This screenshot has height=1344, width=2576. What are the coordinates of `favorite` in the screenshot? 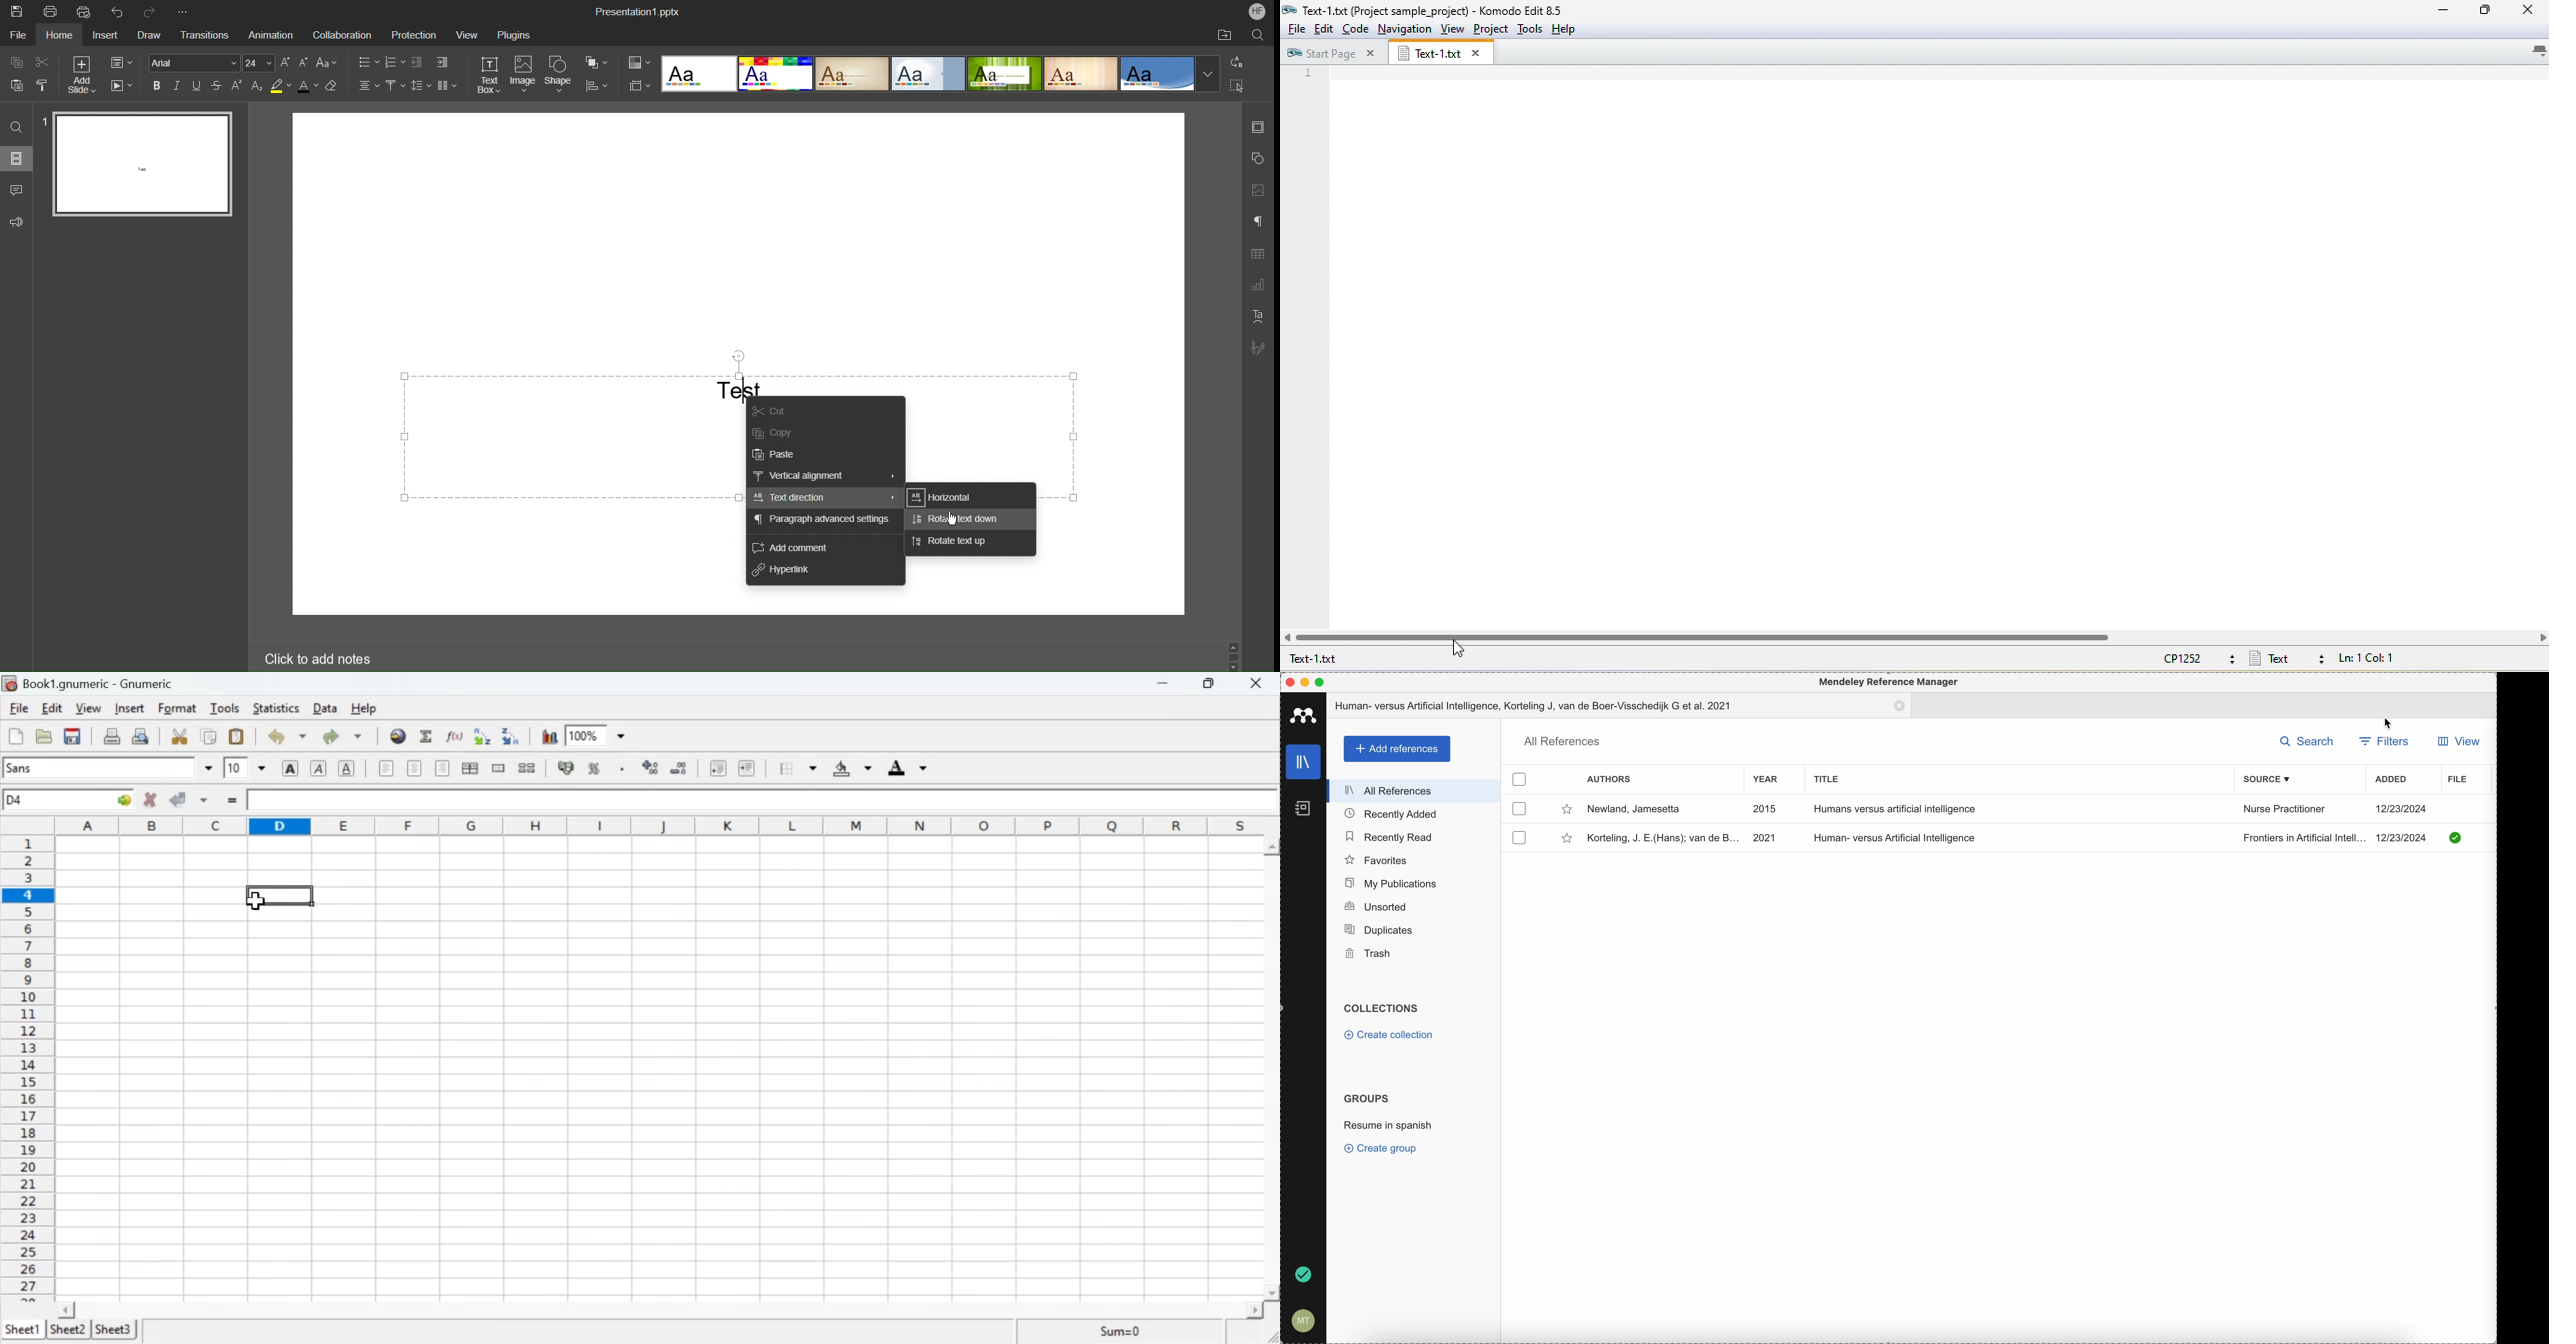 It's located at (1565, 809).